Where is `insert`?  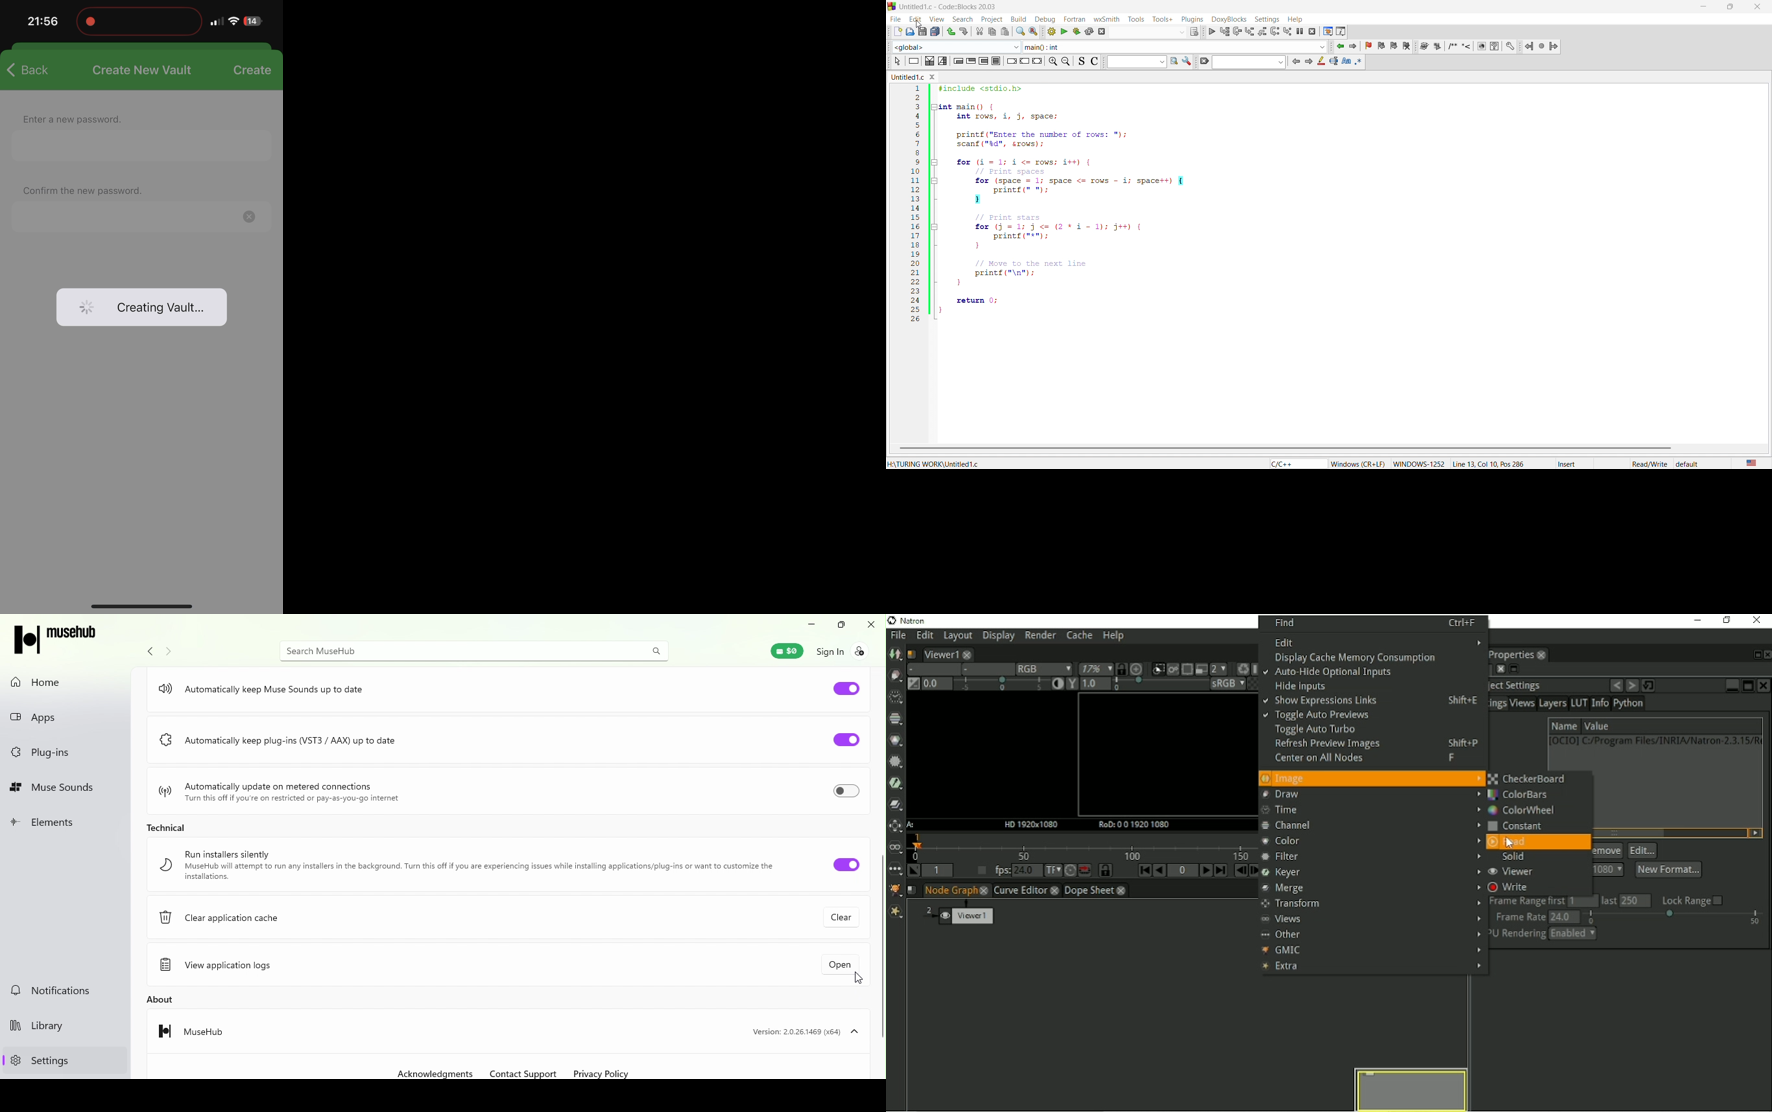 insert is located at coordinates (1568, 464).